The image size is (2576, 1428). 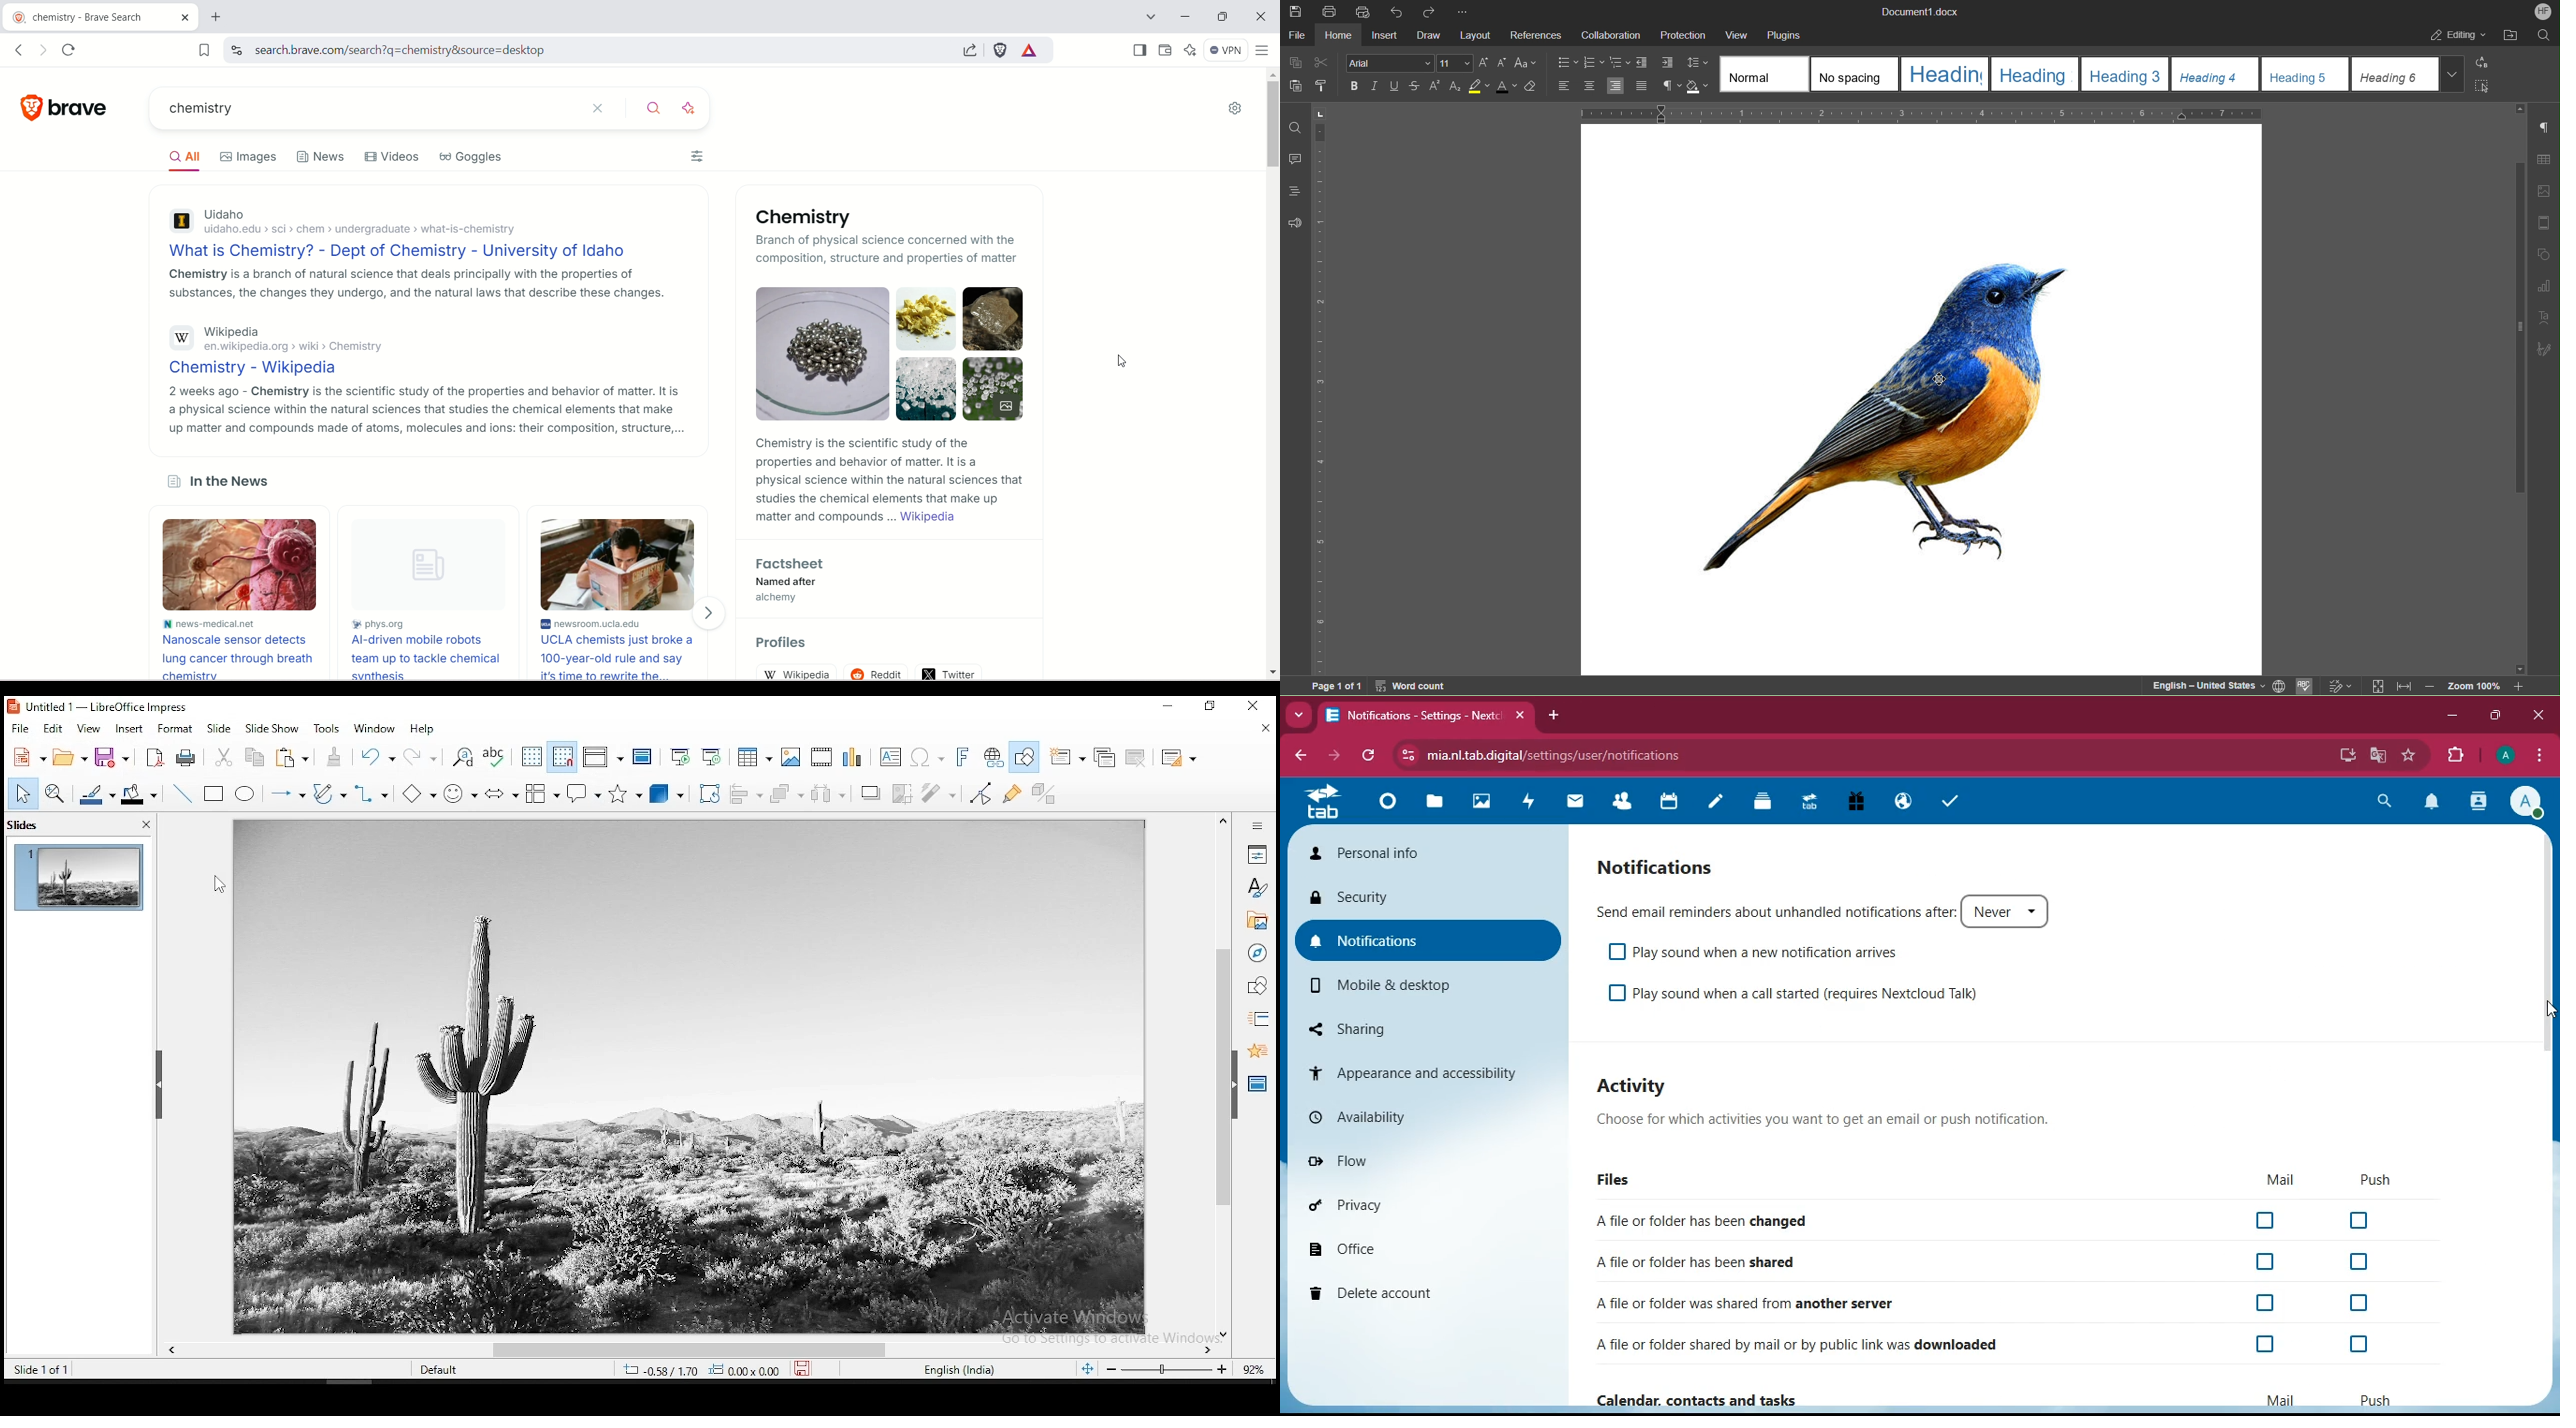 What do you see at coordinates (29, 107) in the screenshot?
I see `Brave logo` at bounding box center [29, 107].